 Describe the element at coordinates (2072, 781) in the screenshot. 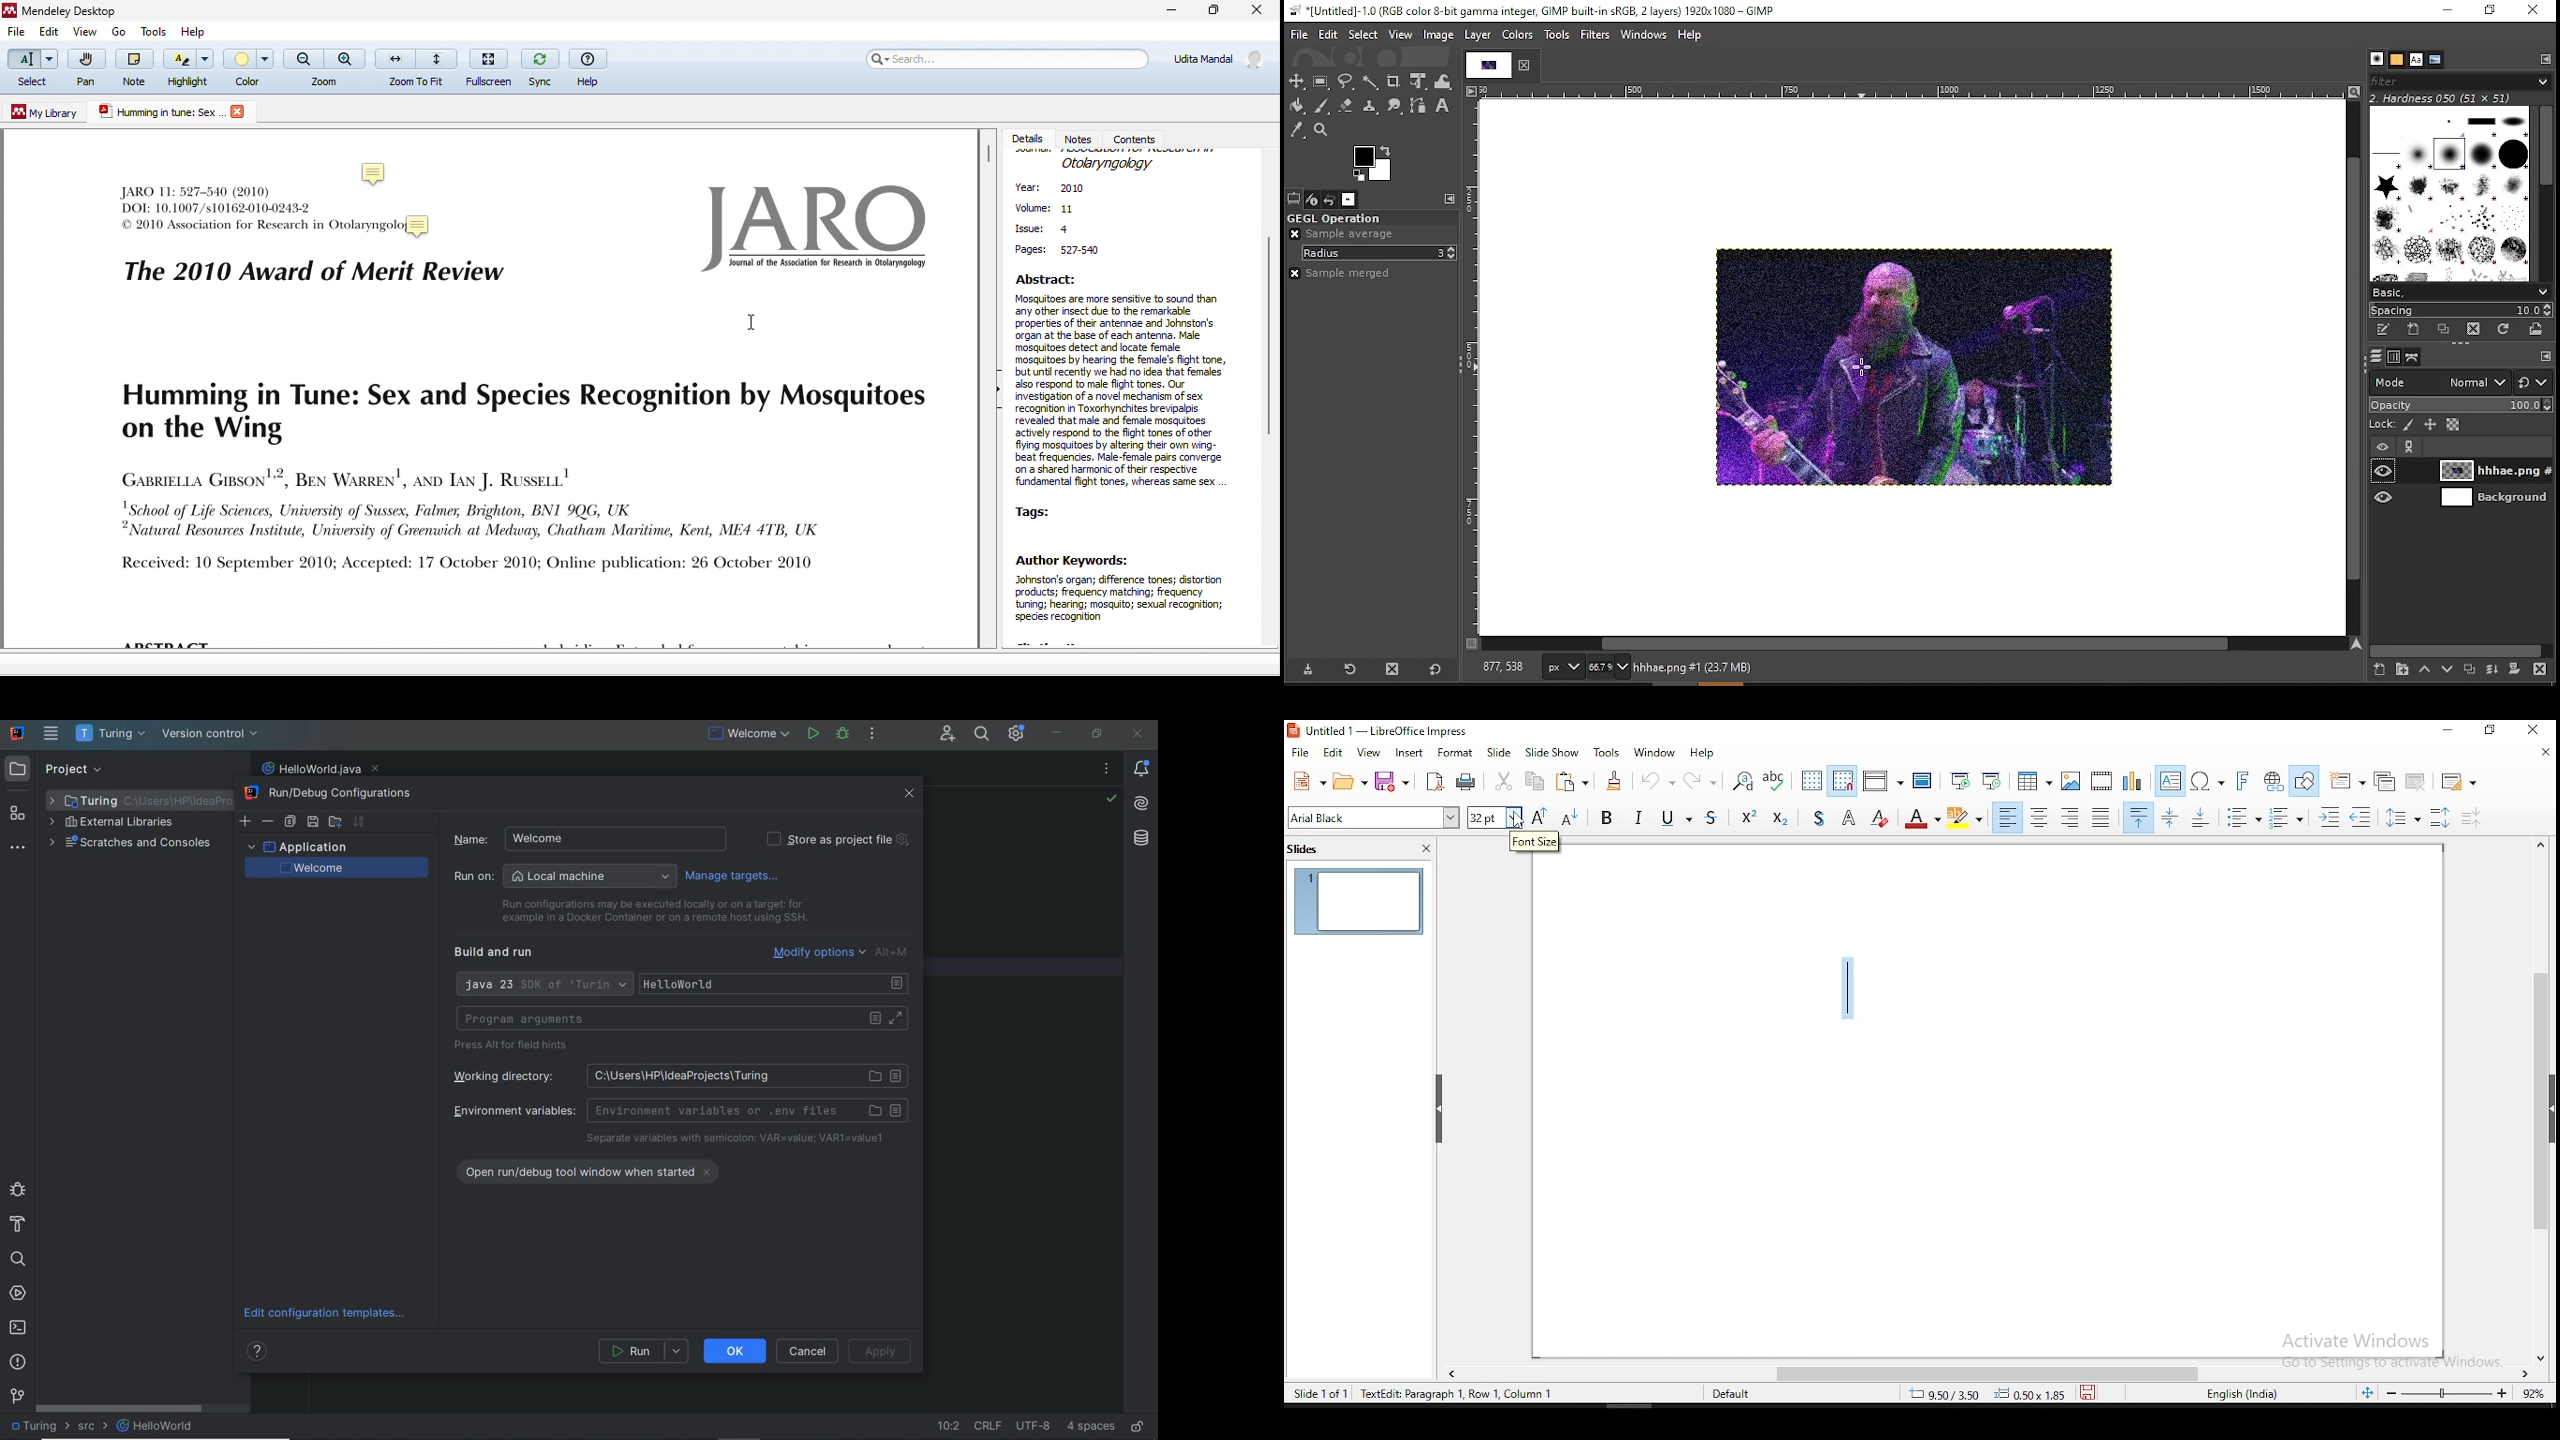

I see `image` at that location.